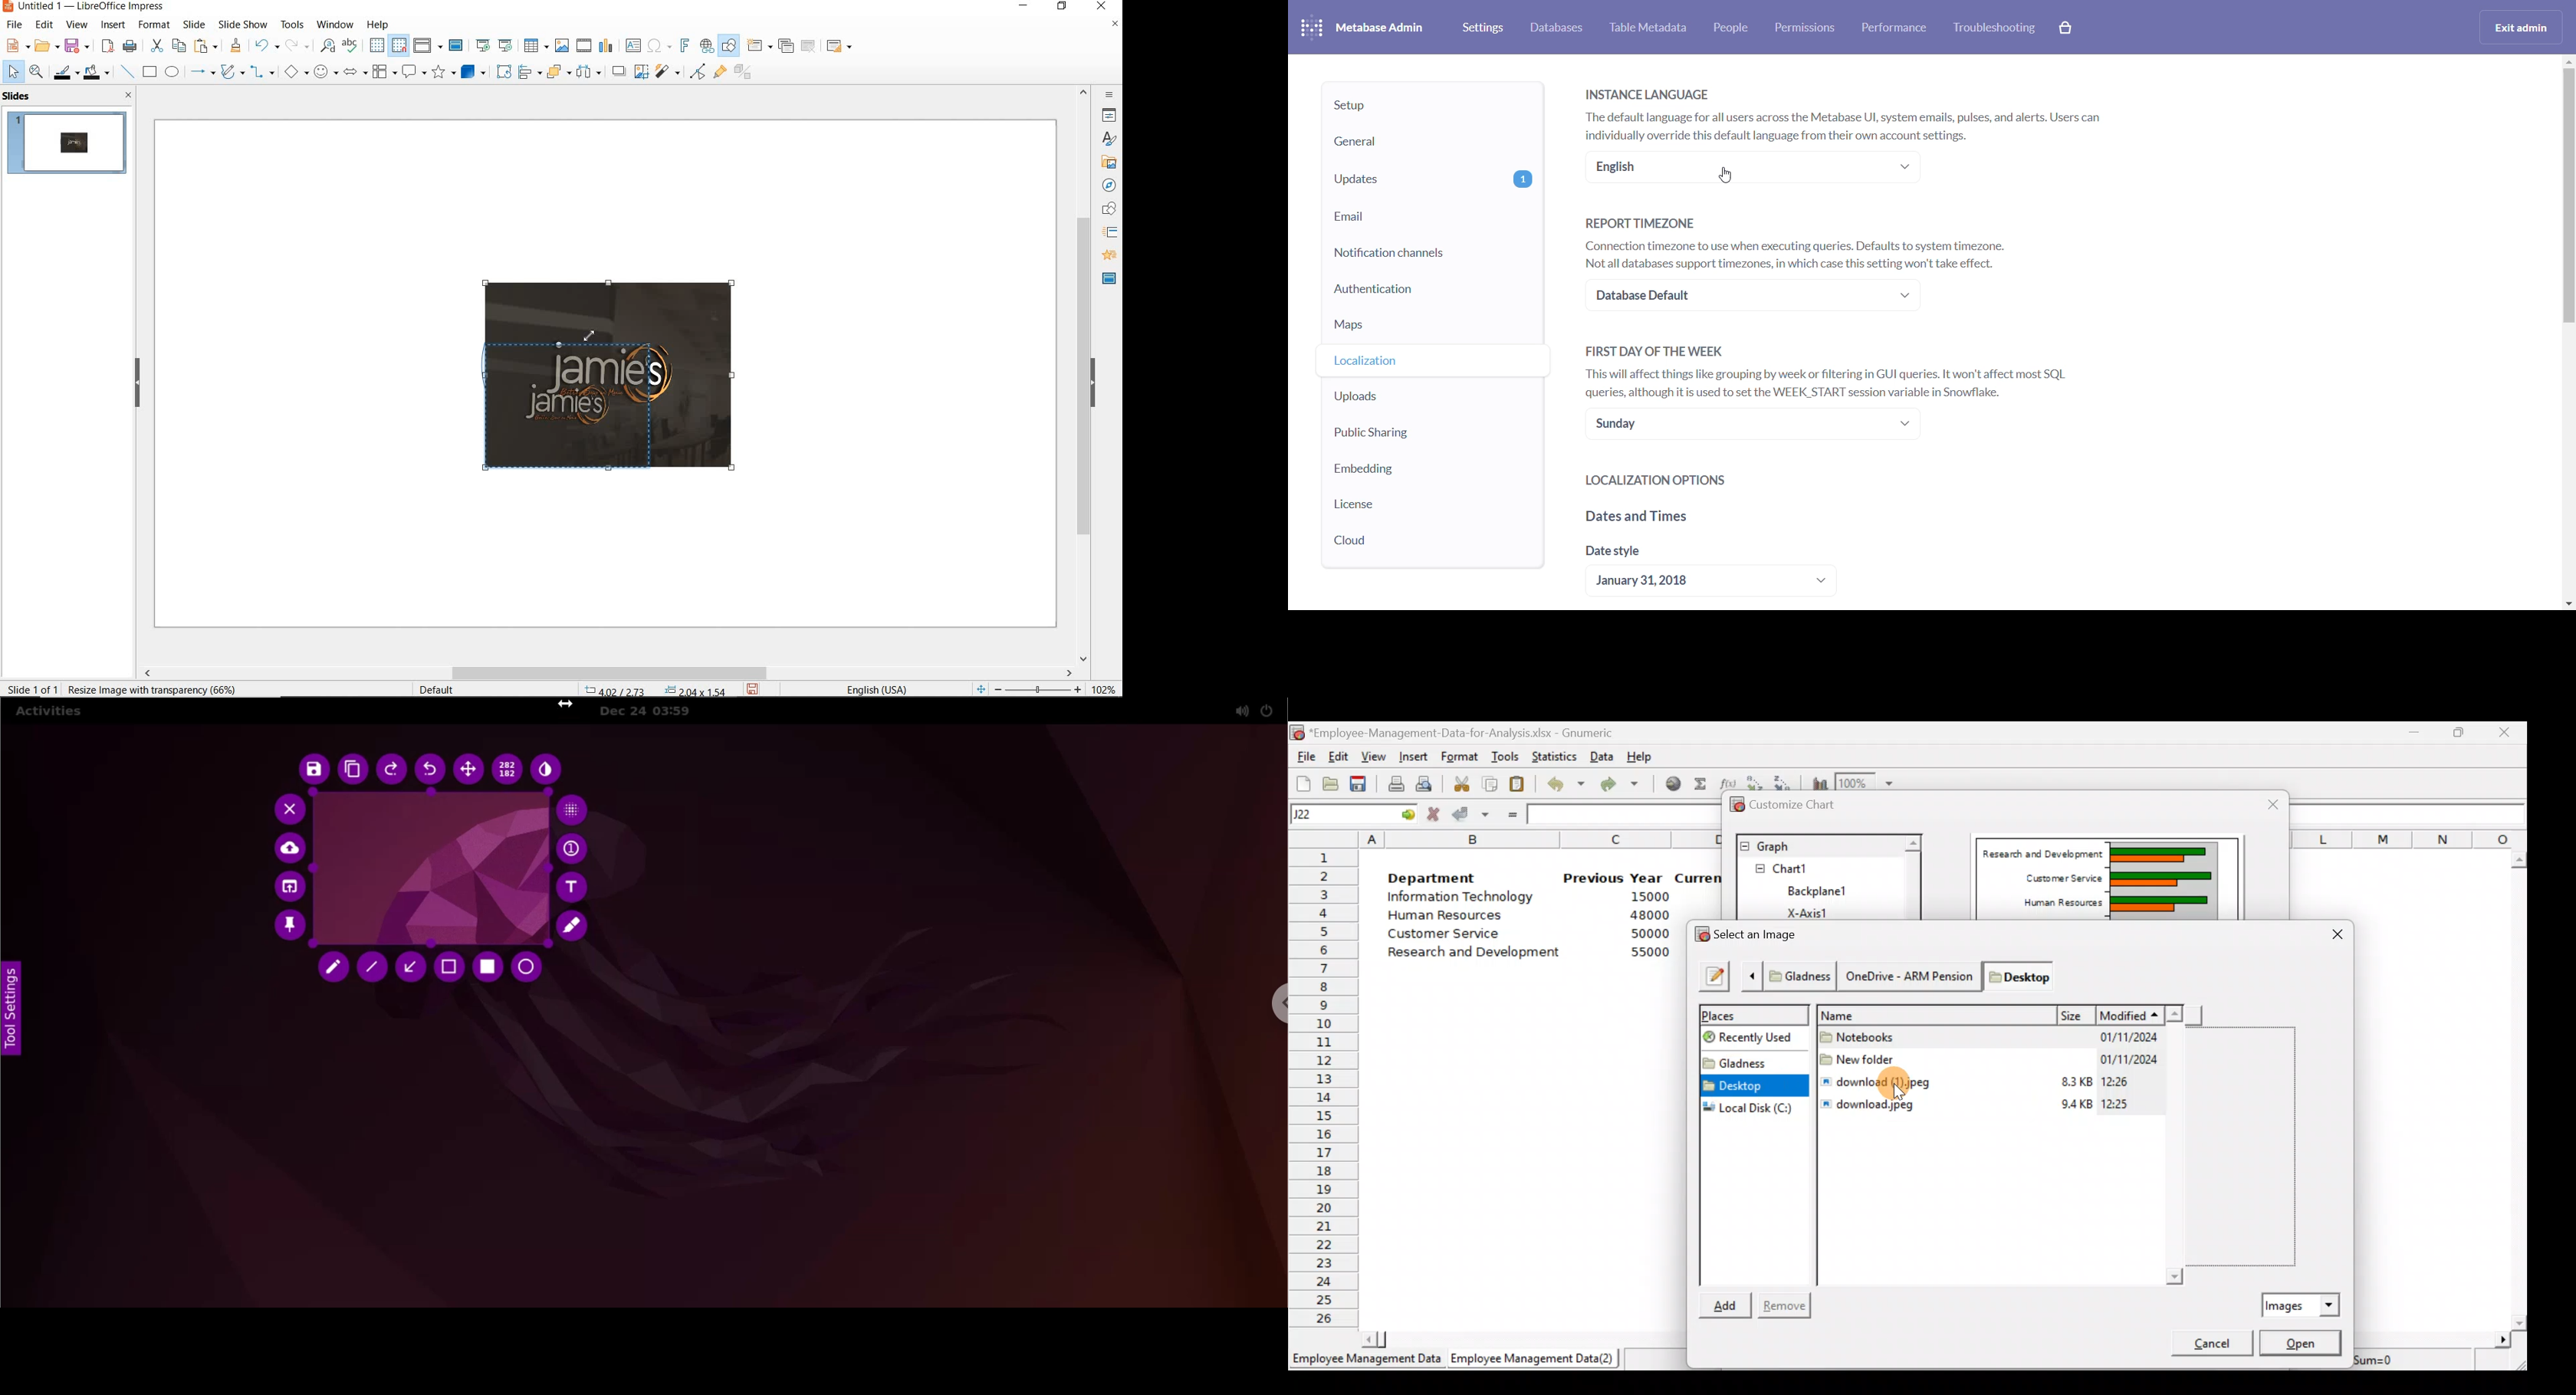  What do you see at coordinates (1729, 1303) in the screenshot?
I see `Add` at bounding box center [1729, 1303].